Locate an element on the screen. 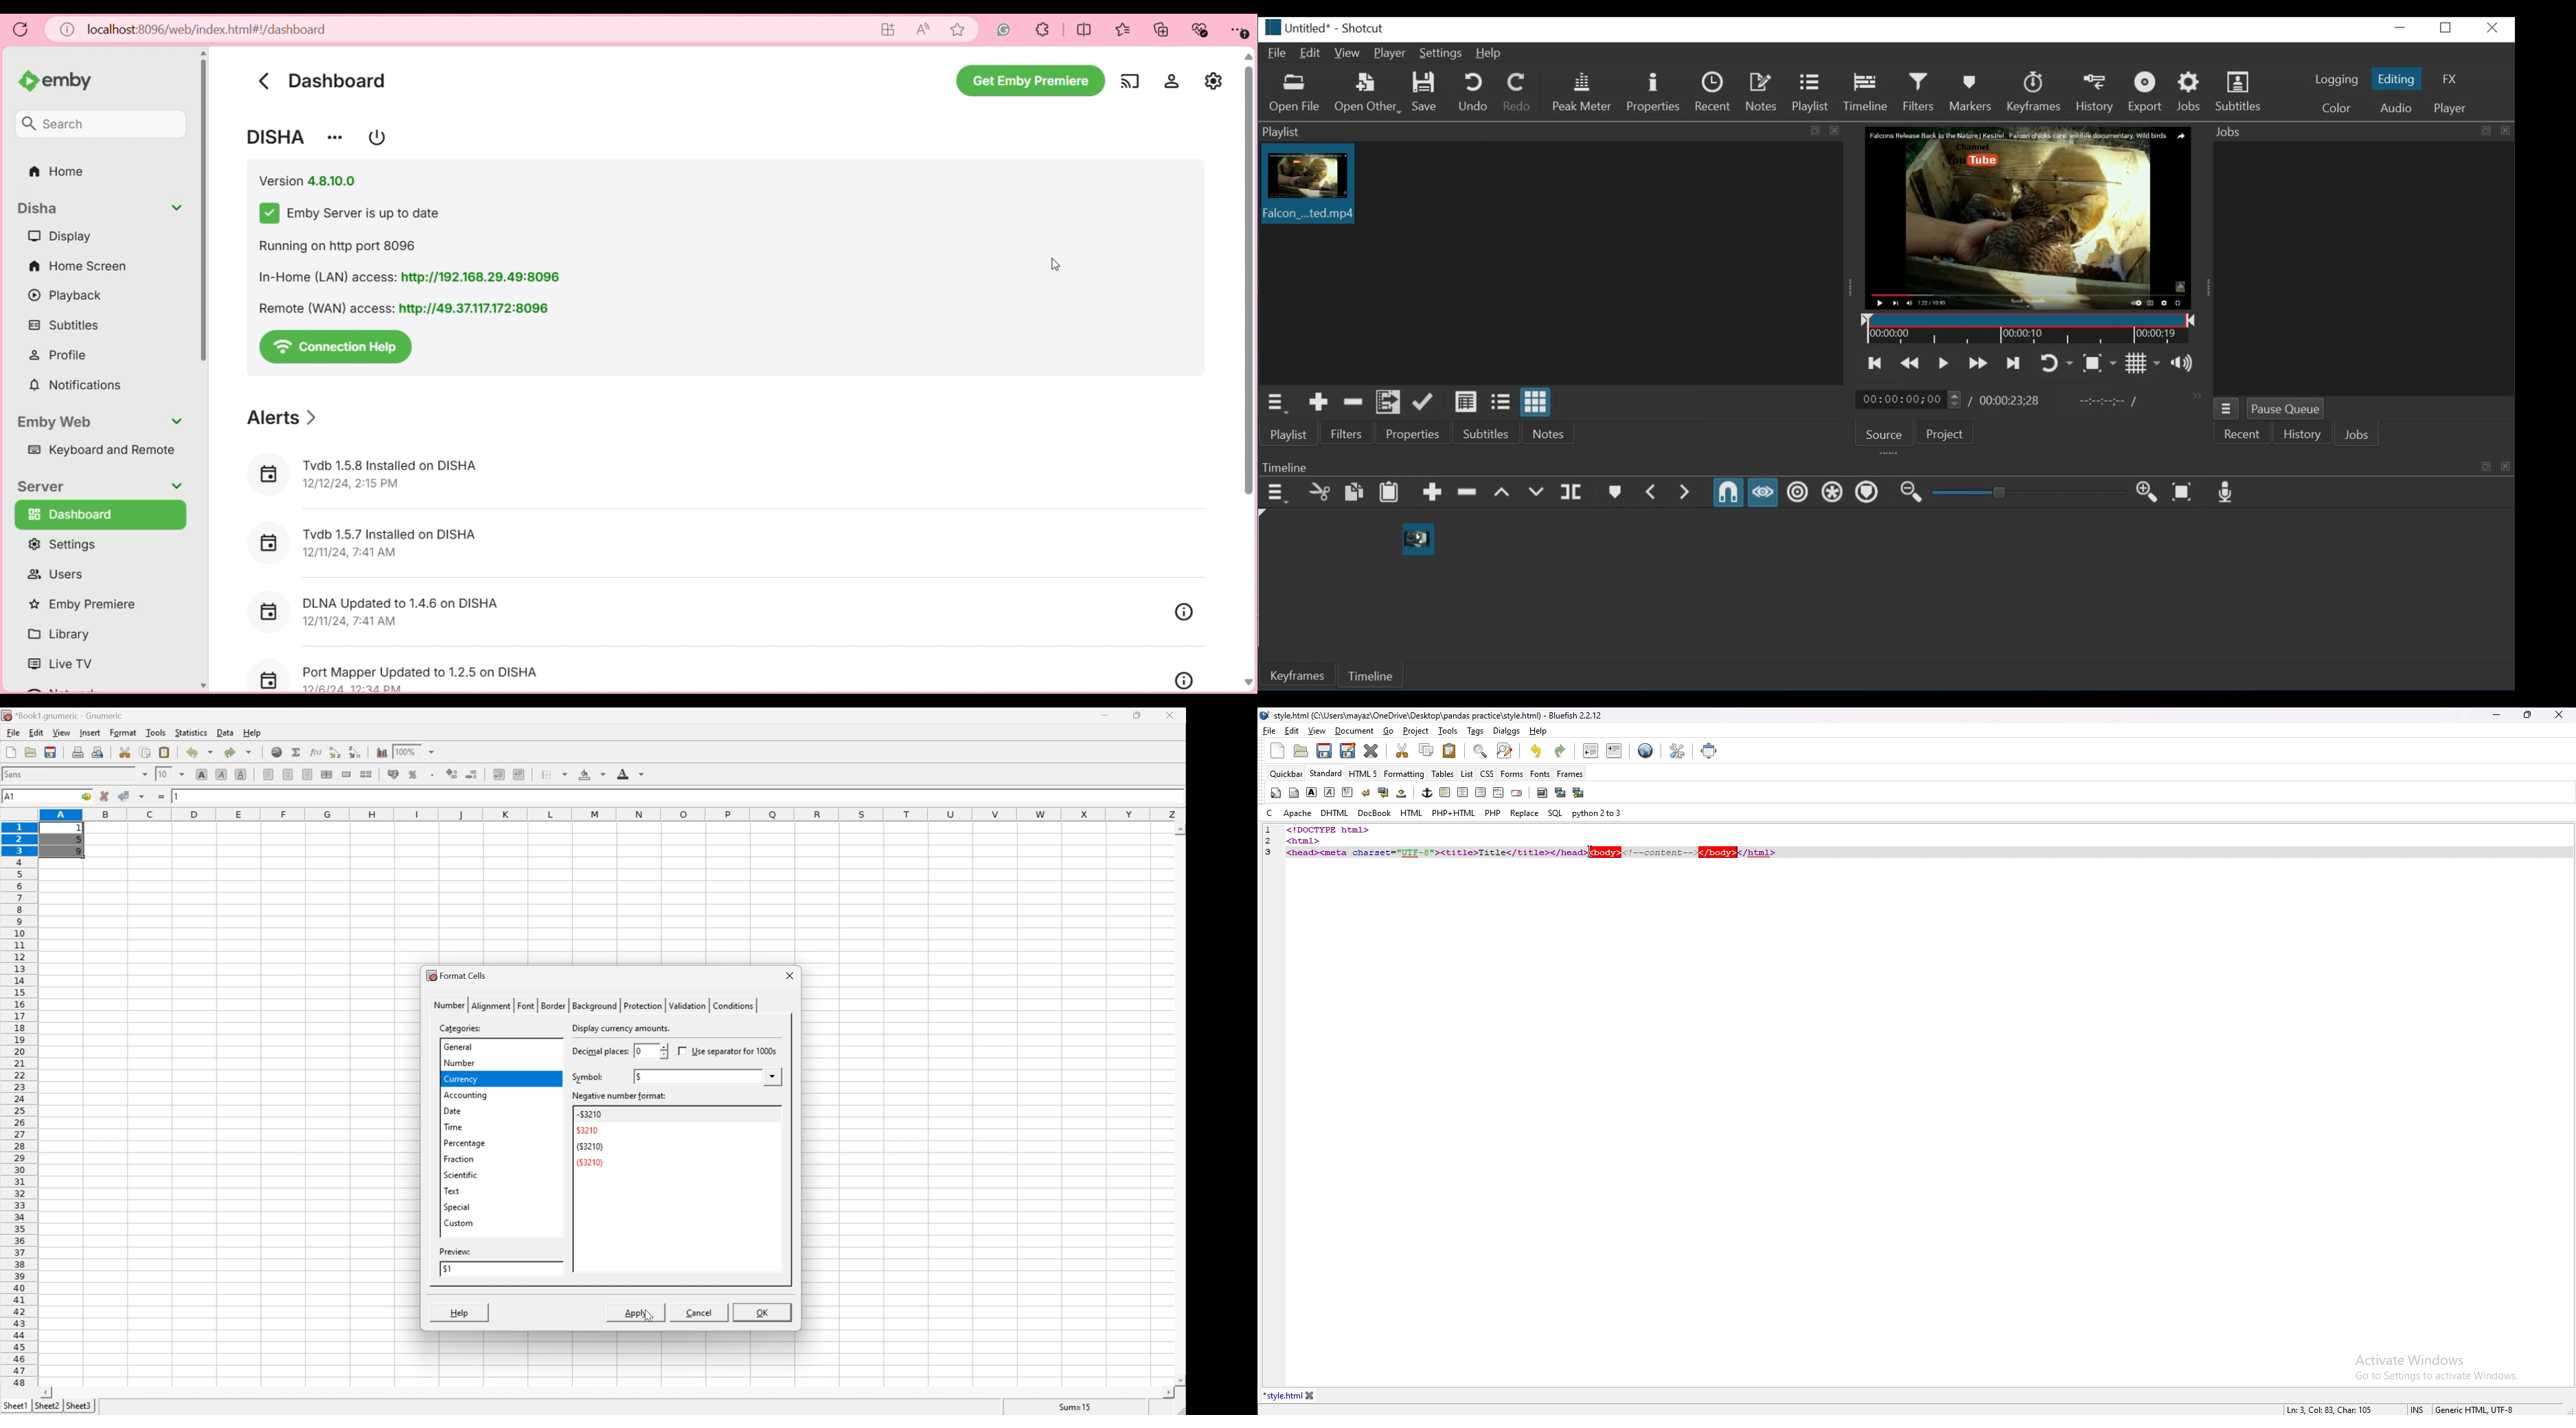 The image size is (2576, 1428). save current workbook is located at coordinates (51, 752).